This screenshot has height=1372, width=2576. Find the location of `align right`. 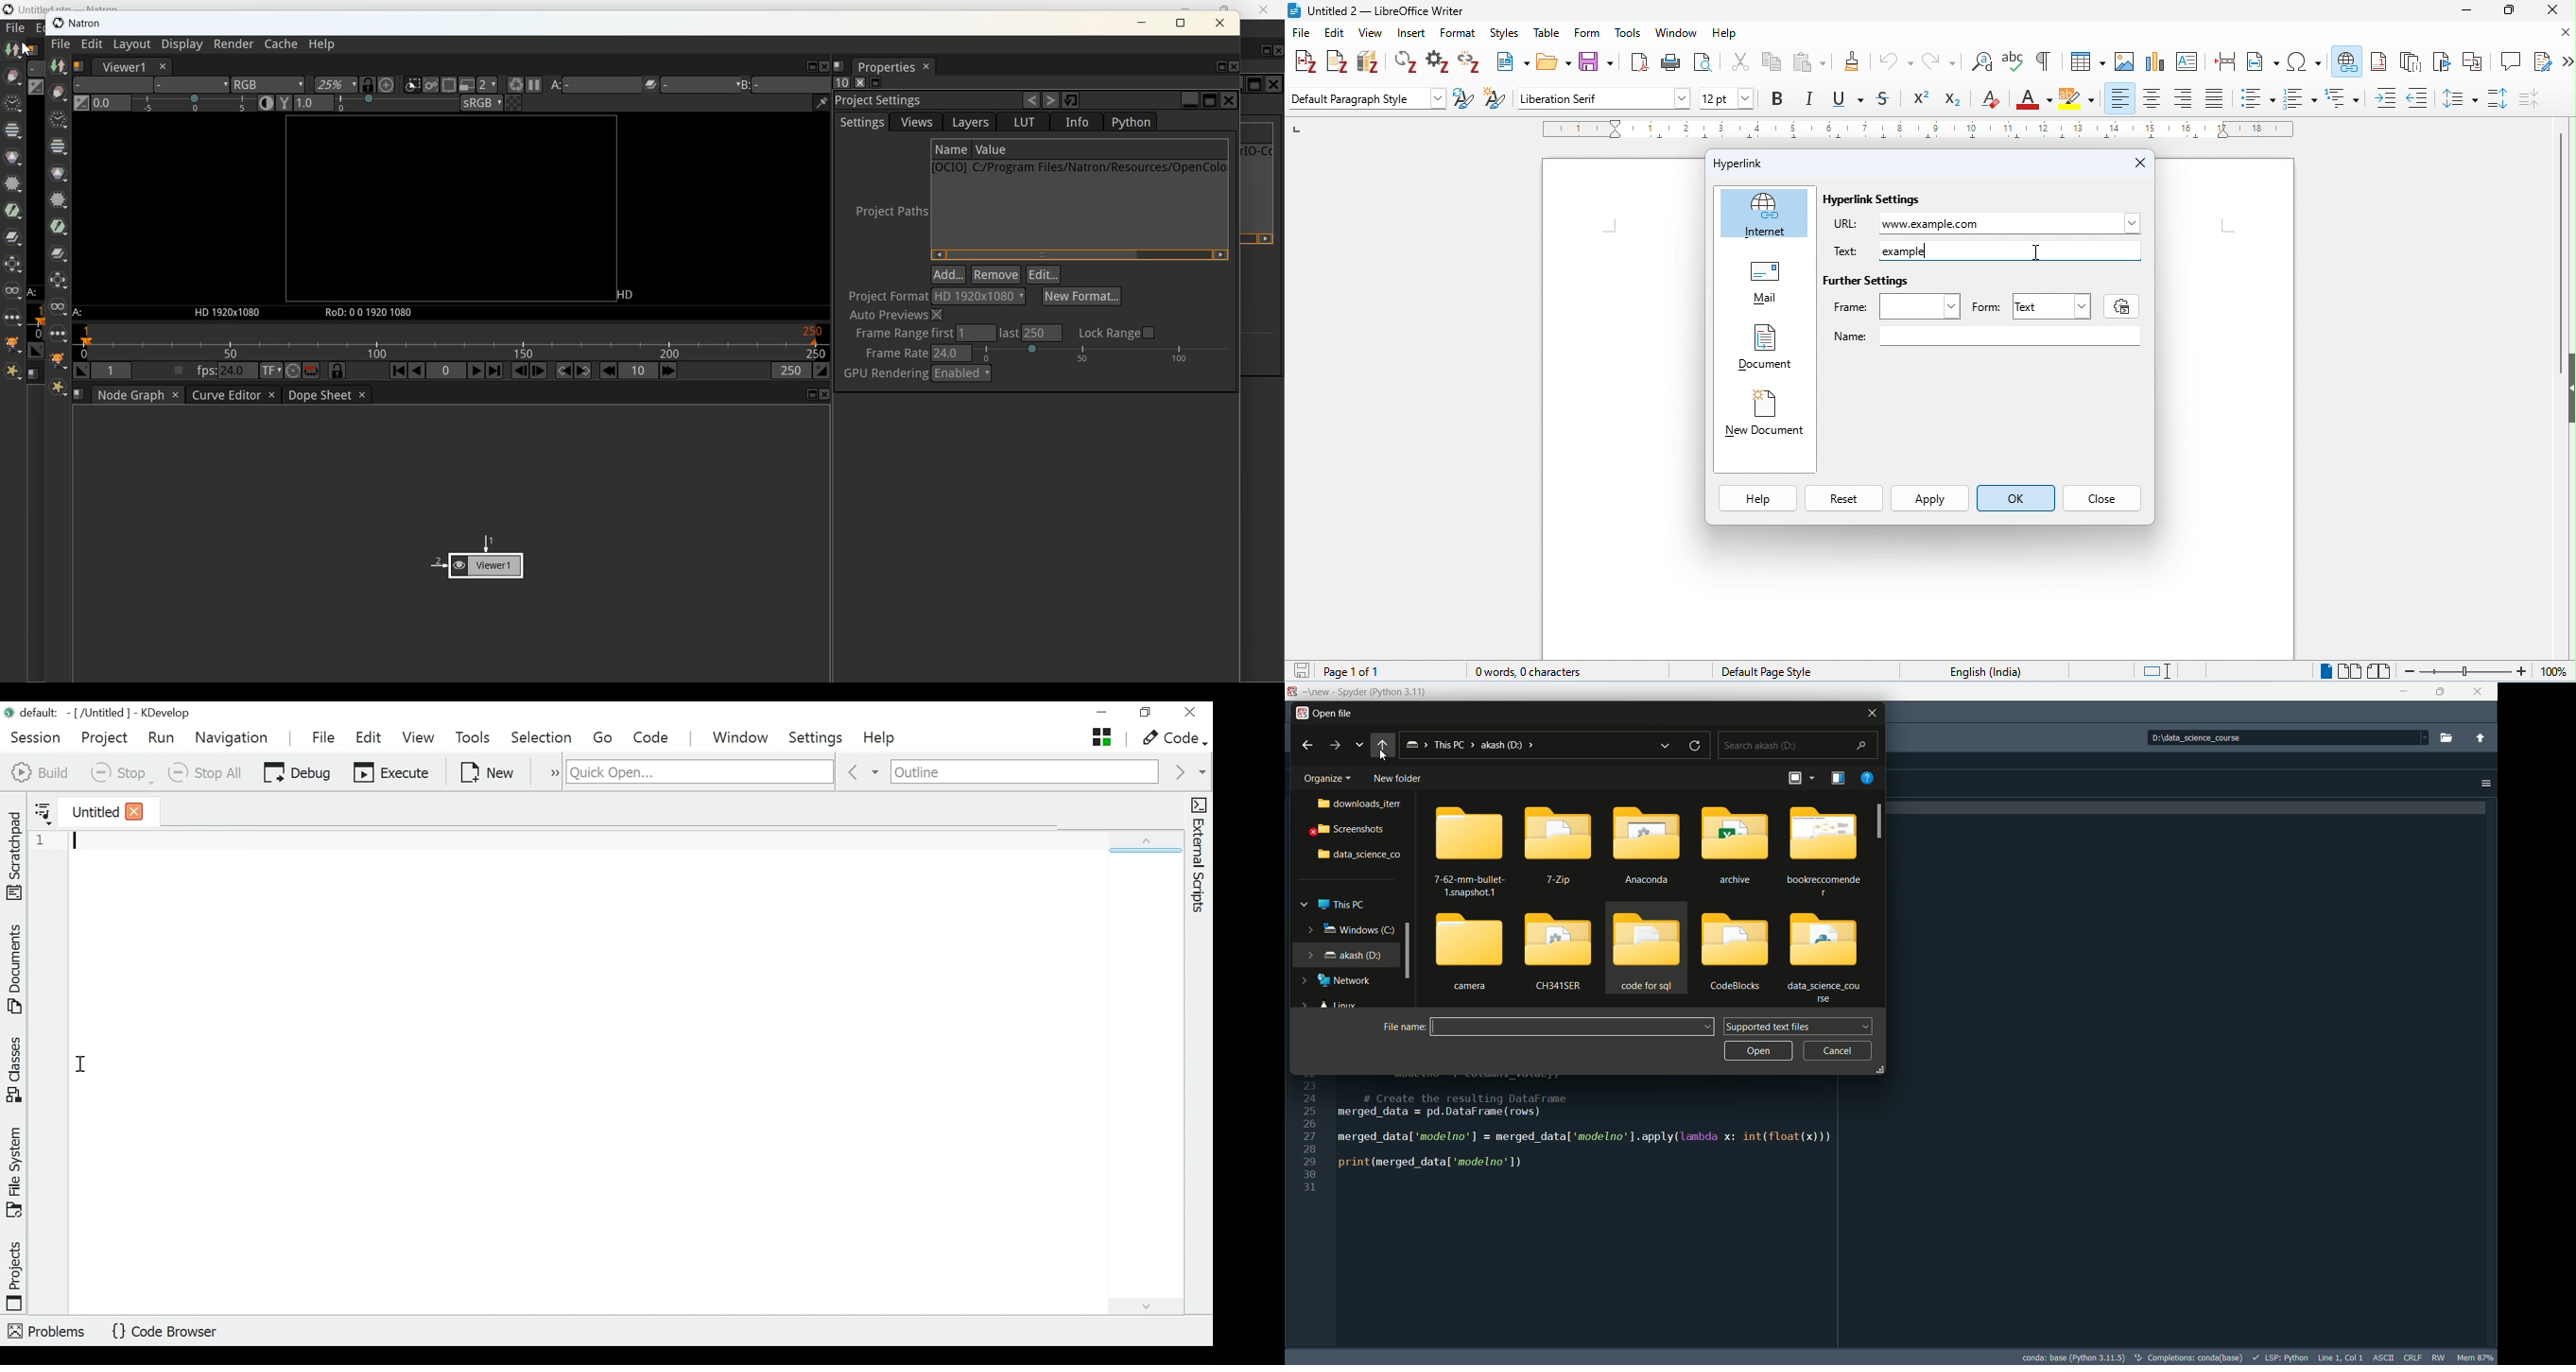

align right is located at coordinates (2185, 97).